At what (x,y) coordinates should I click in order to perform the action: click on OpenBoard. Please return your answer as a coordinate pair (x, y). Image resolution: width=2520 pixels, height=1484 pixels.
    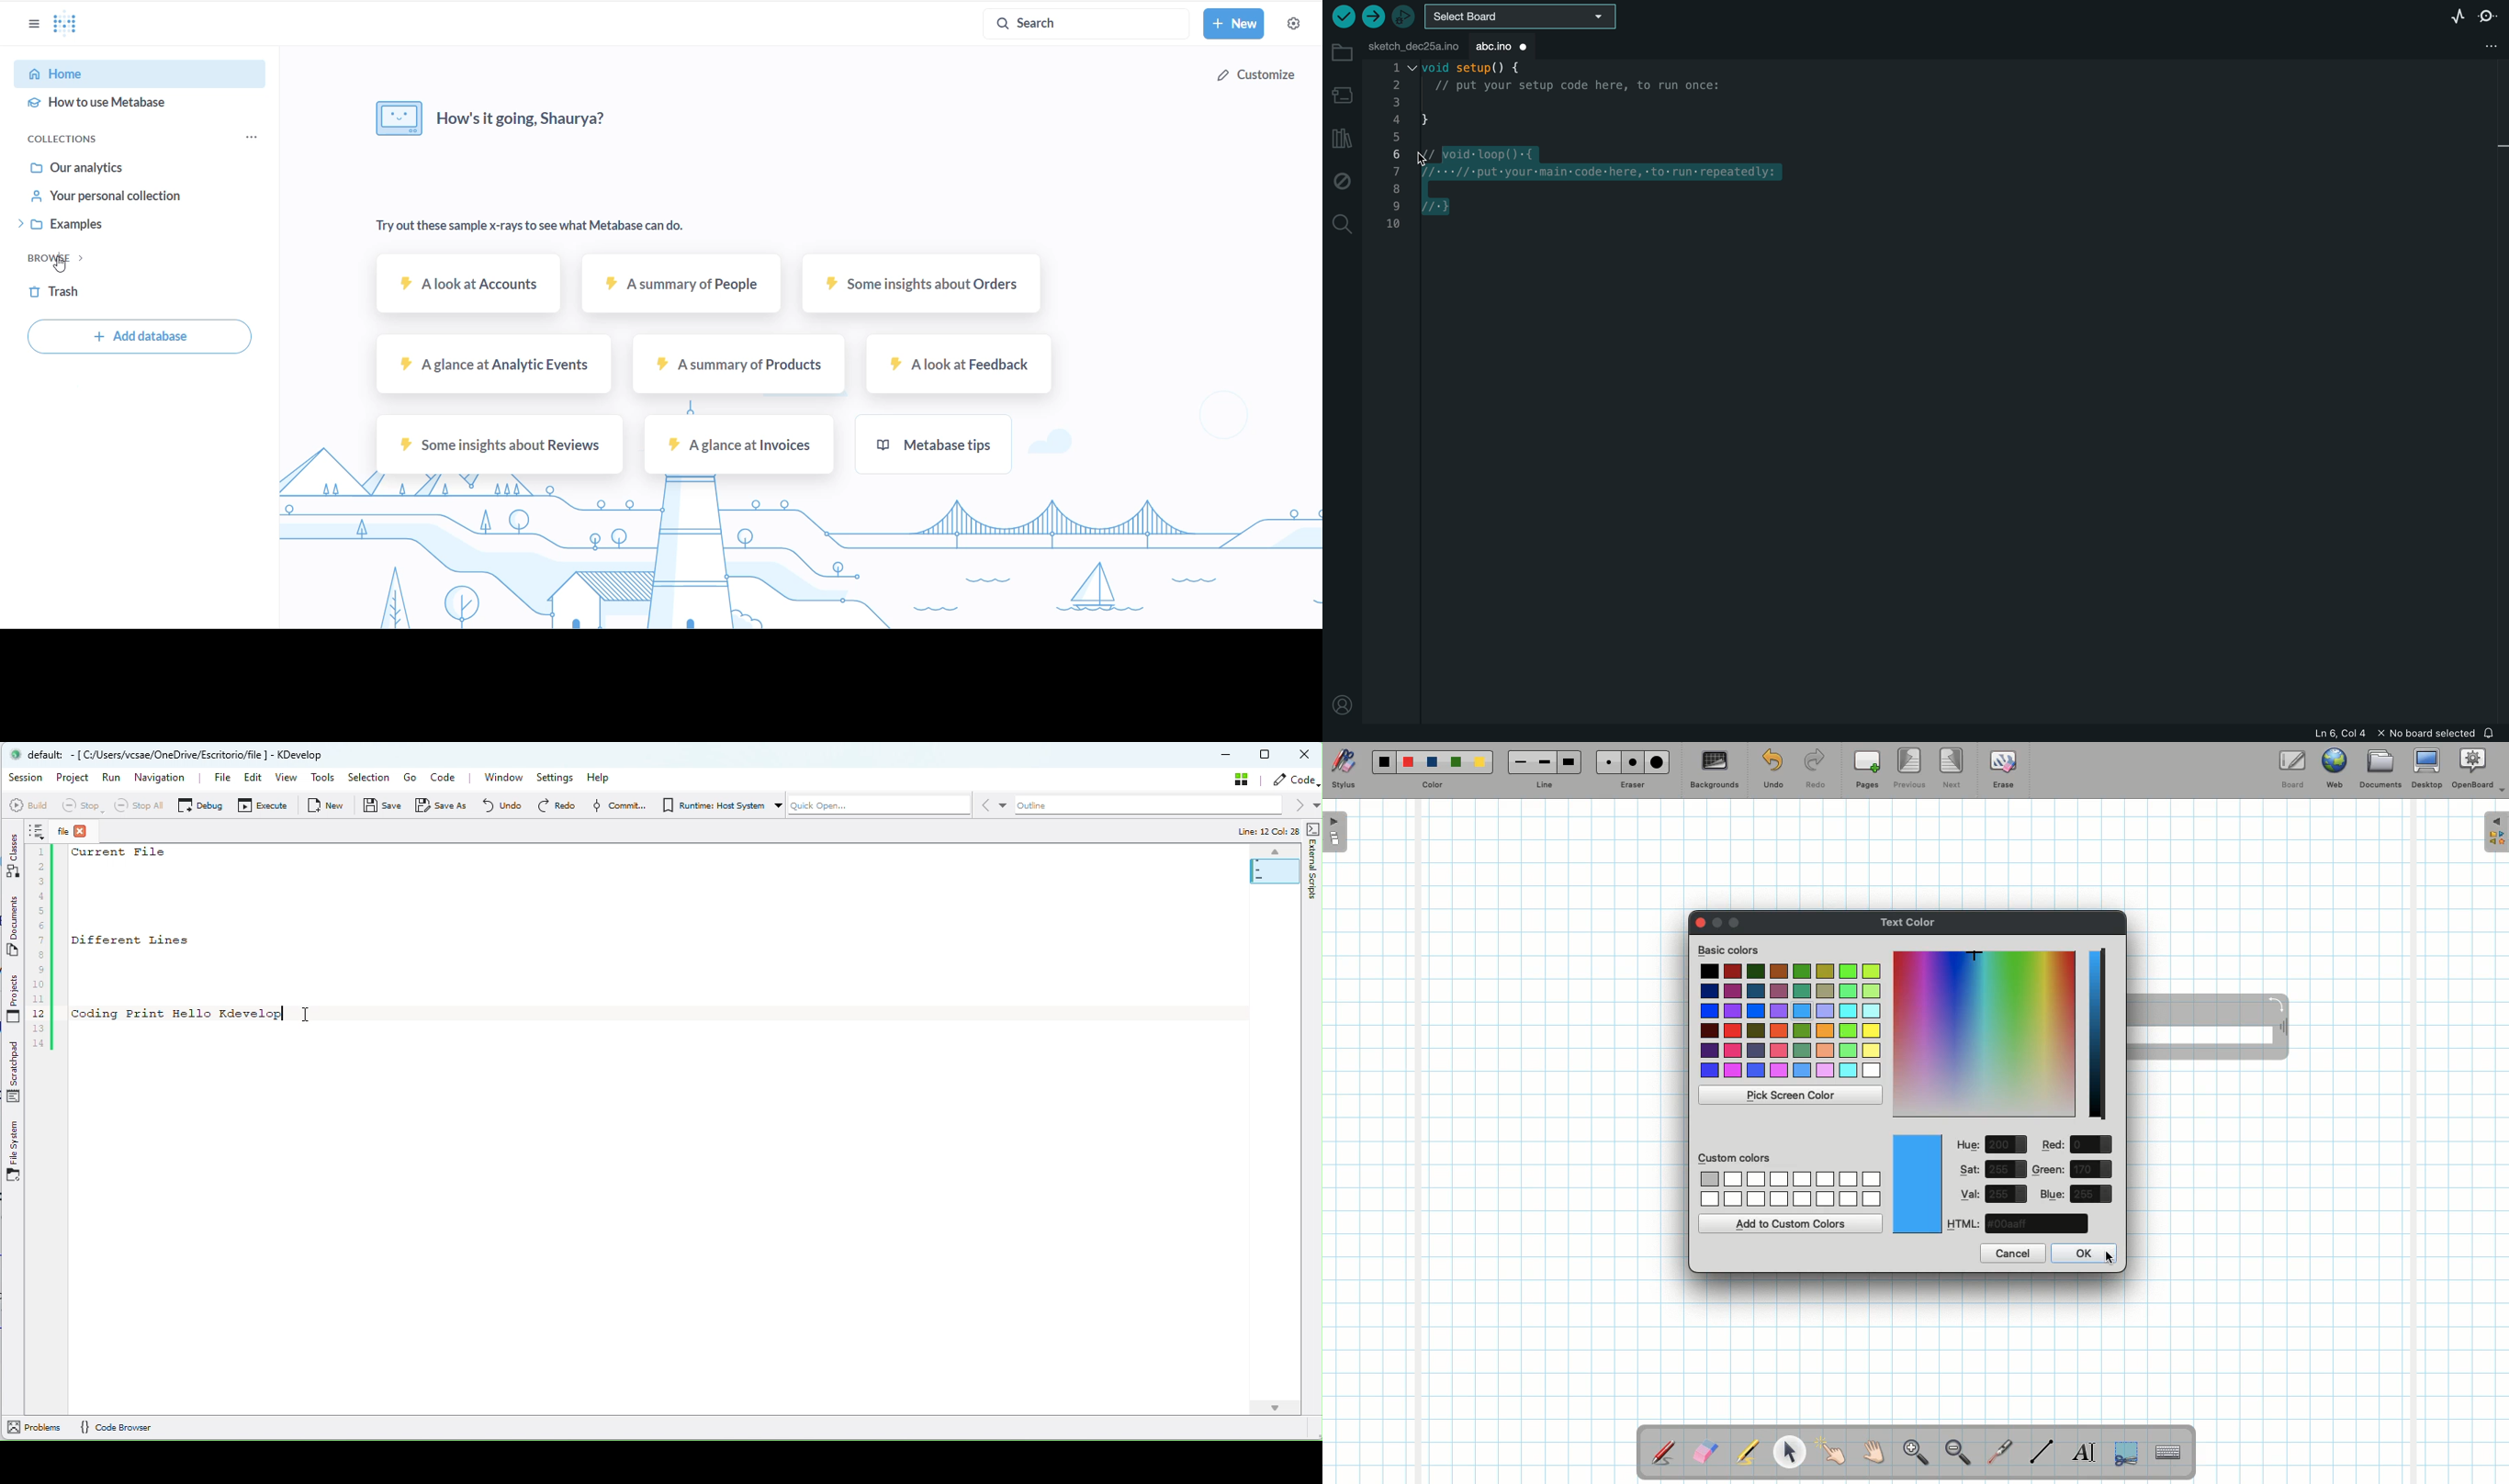
    Looking at the image, I should click on (2479, 768).